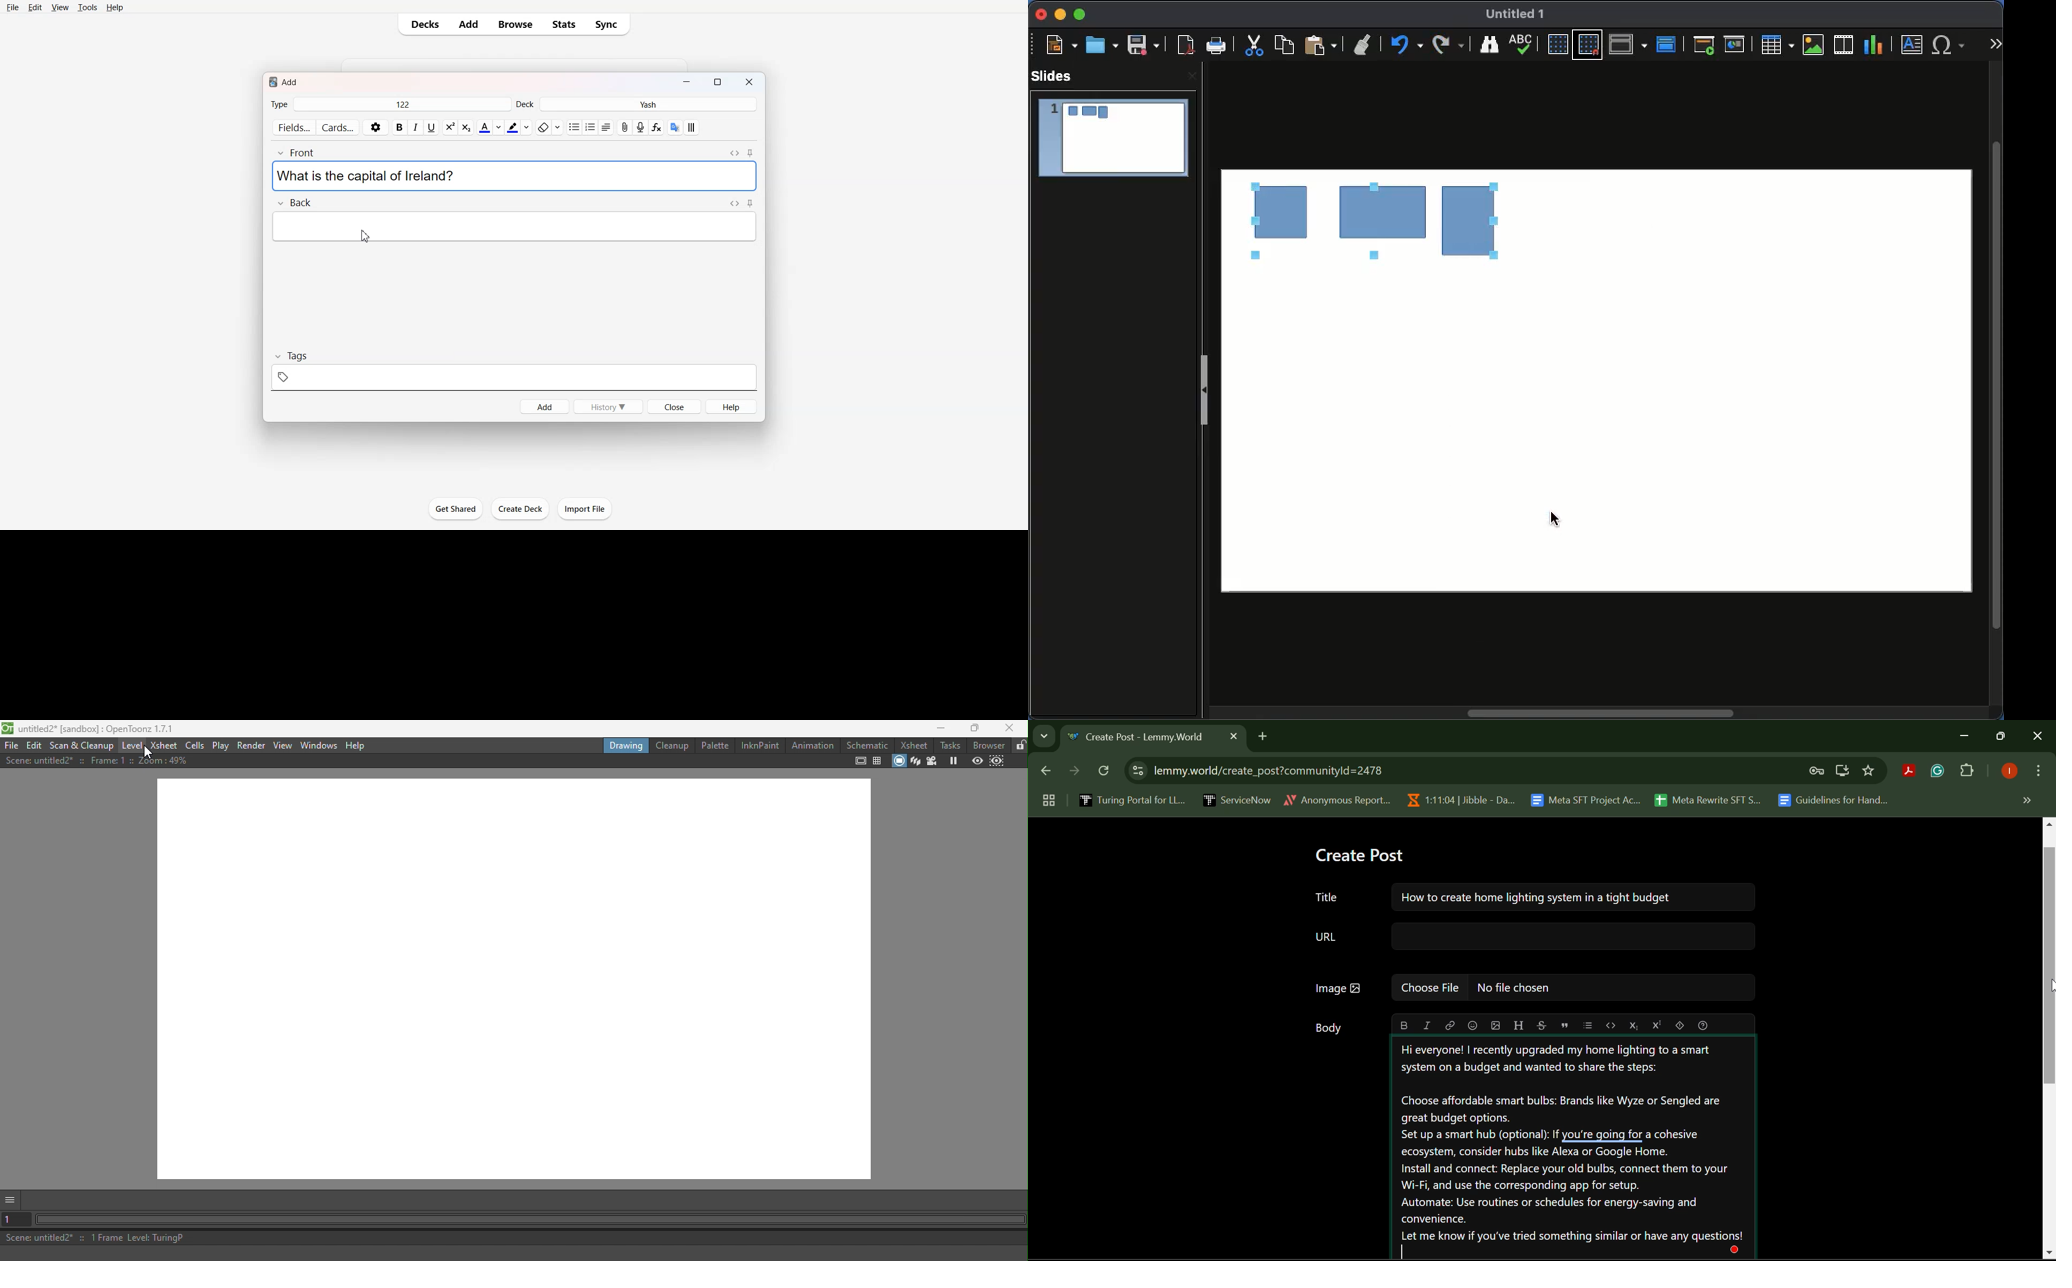  What do you see at coordinates (1588, 1026) in the screenshot?
I see `list` at bounding box center [1588, 1026].